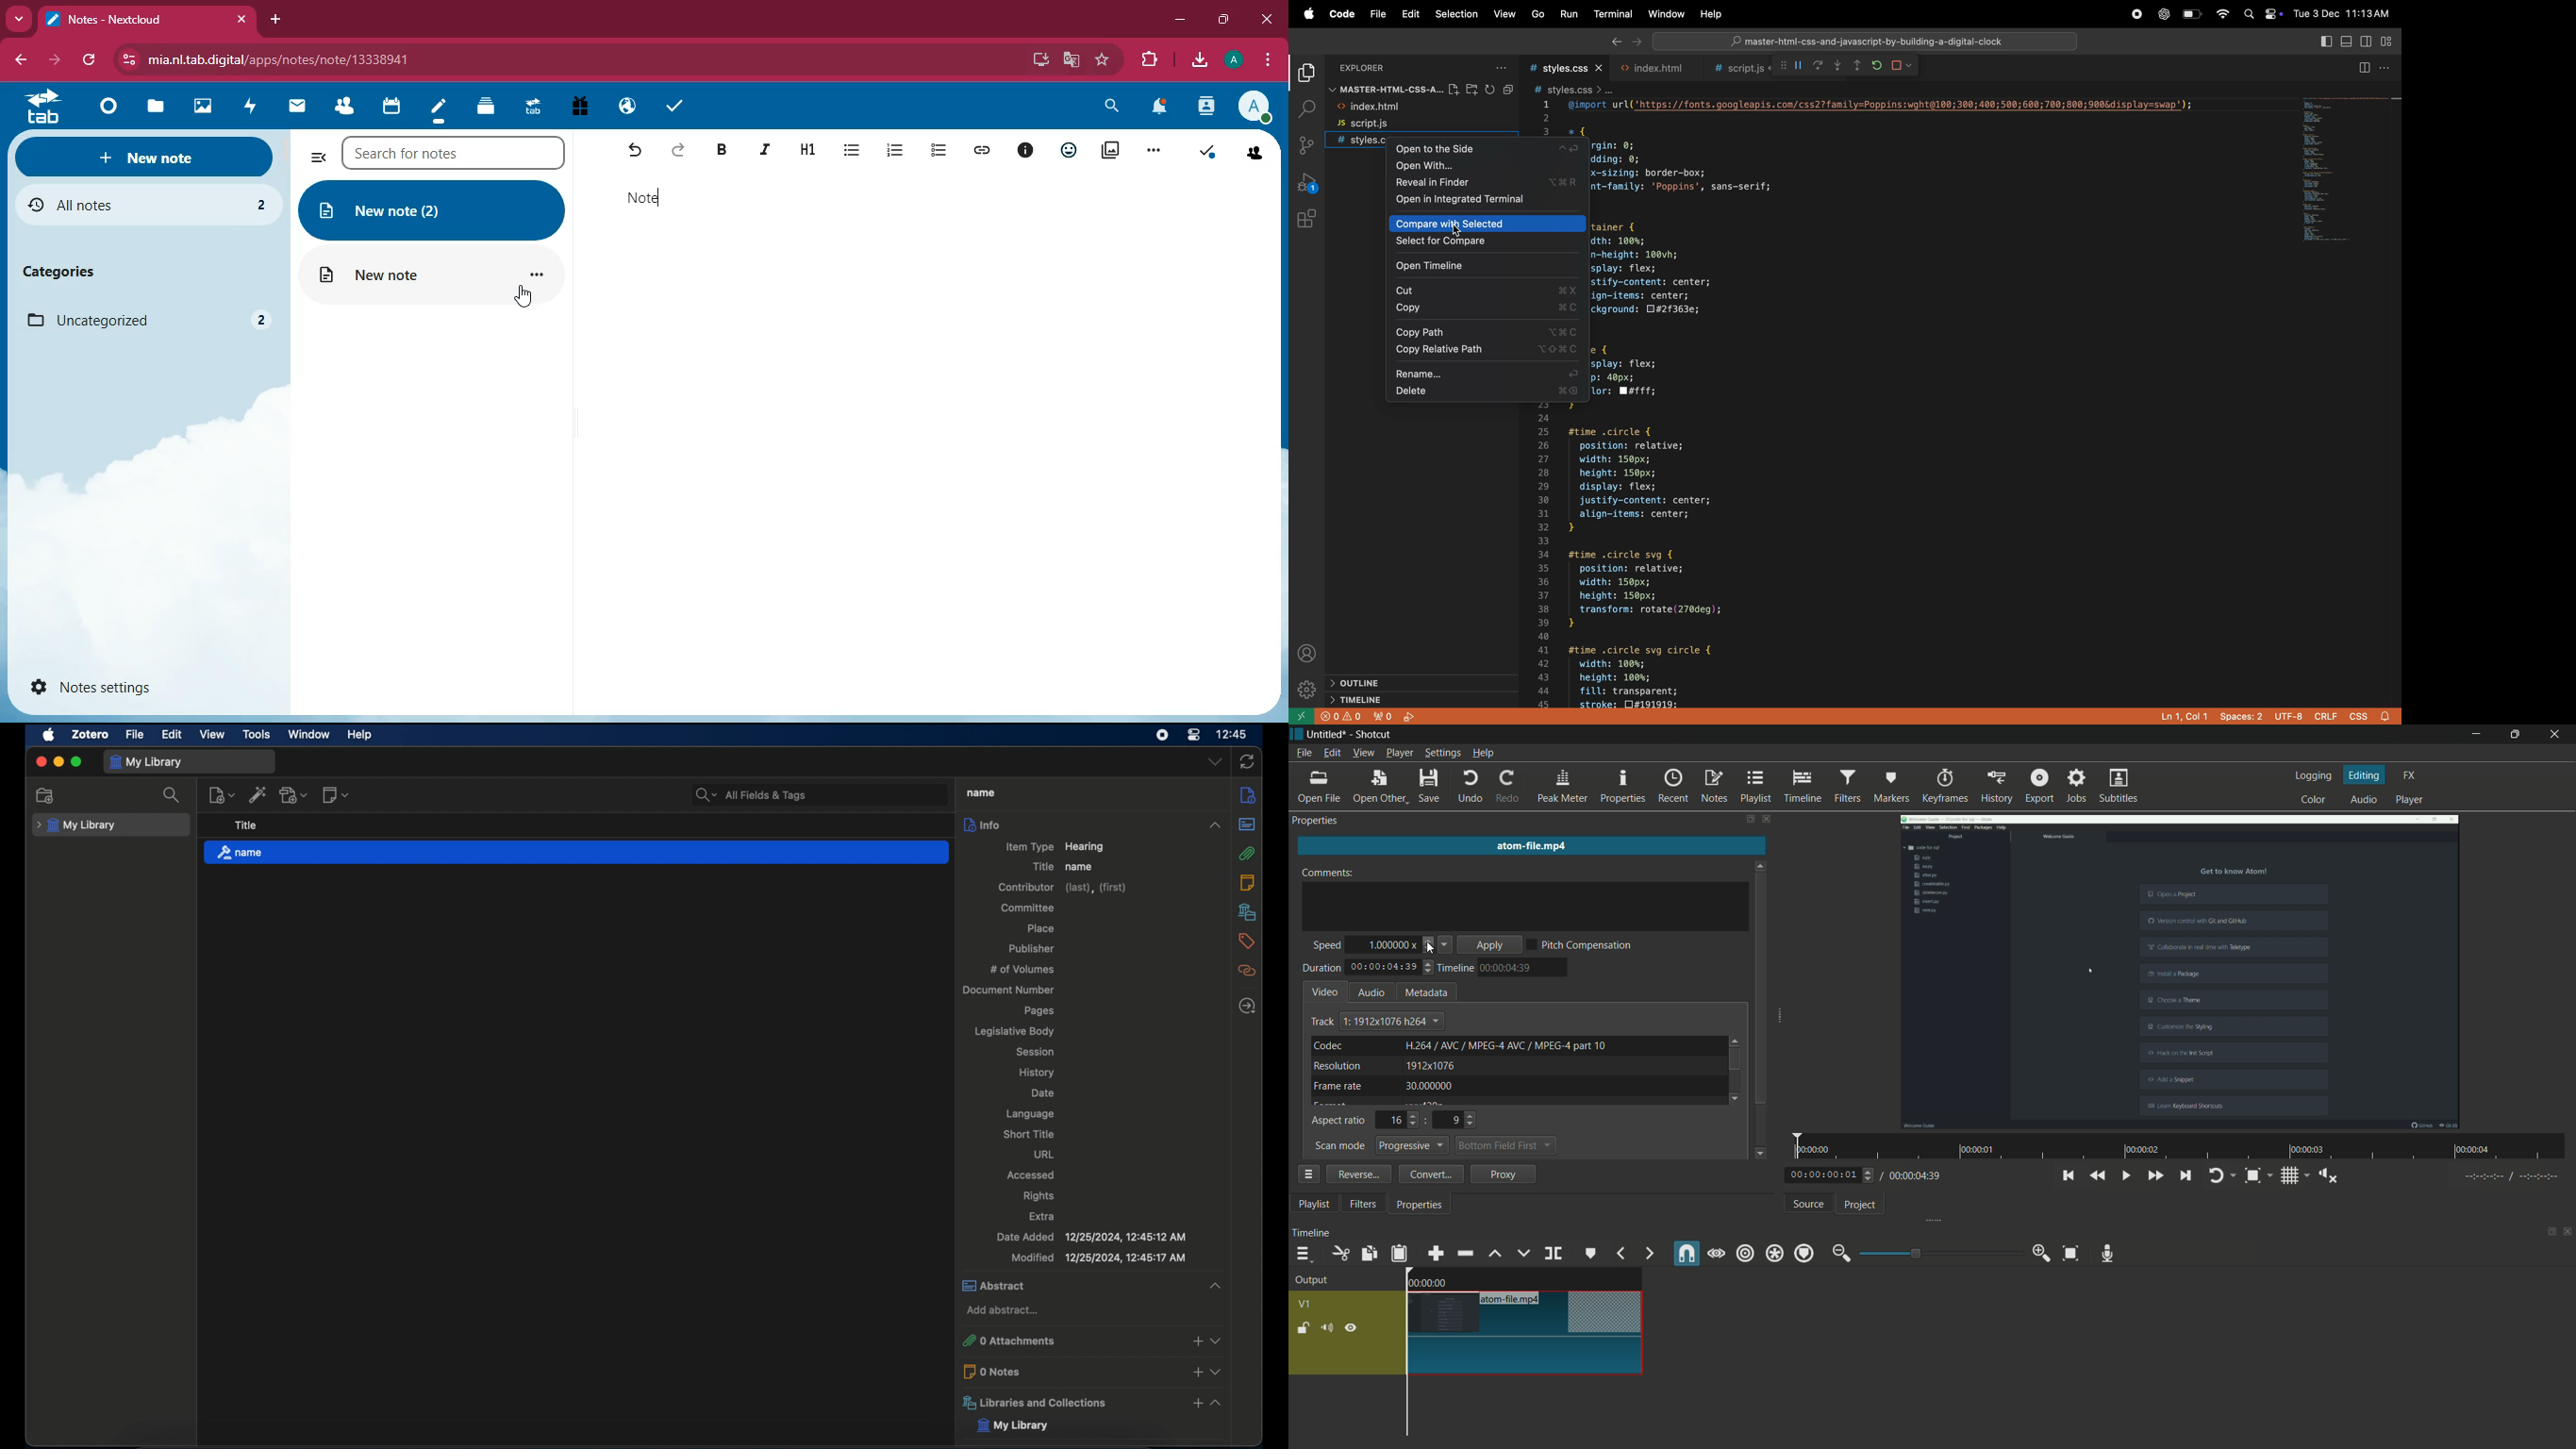 The width and height of the screenshot is (2576, 1456). I want to click on add abstract, so click(1003, 1311).